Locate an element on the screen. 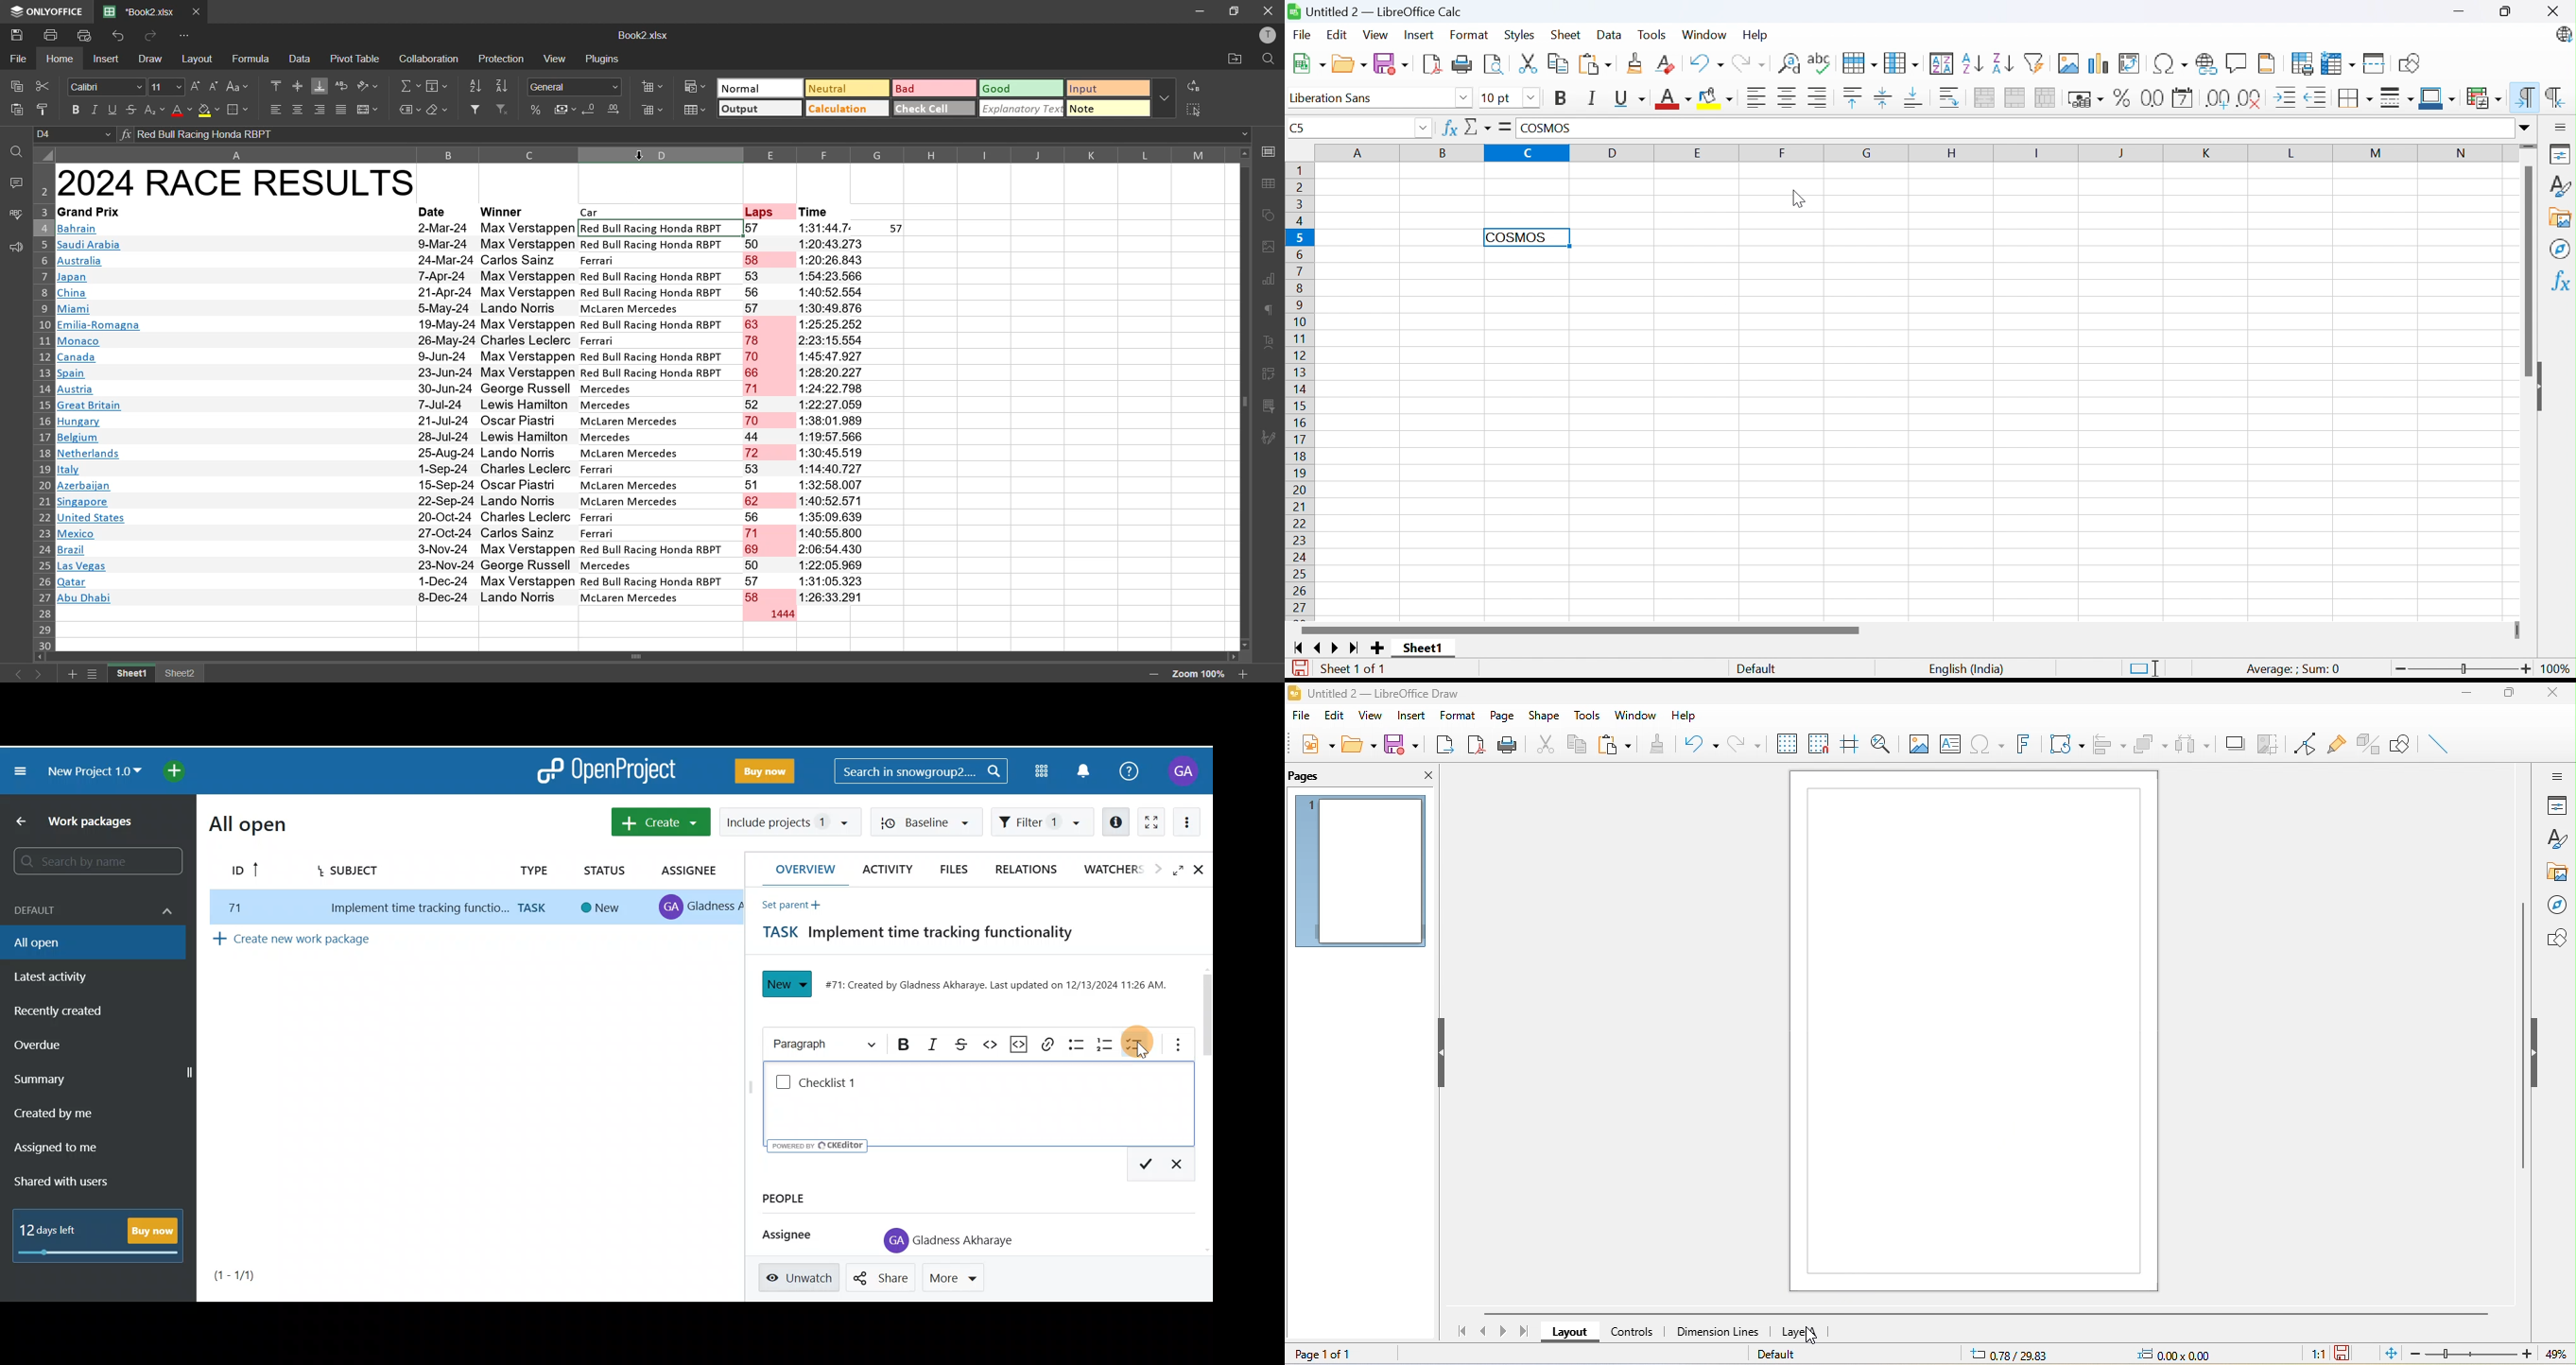 The width and height of the screenshot is (2576, 1372). the document has not been modified since the last save is located at coordinates (2348, 1354).